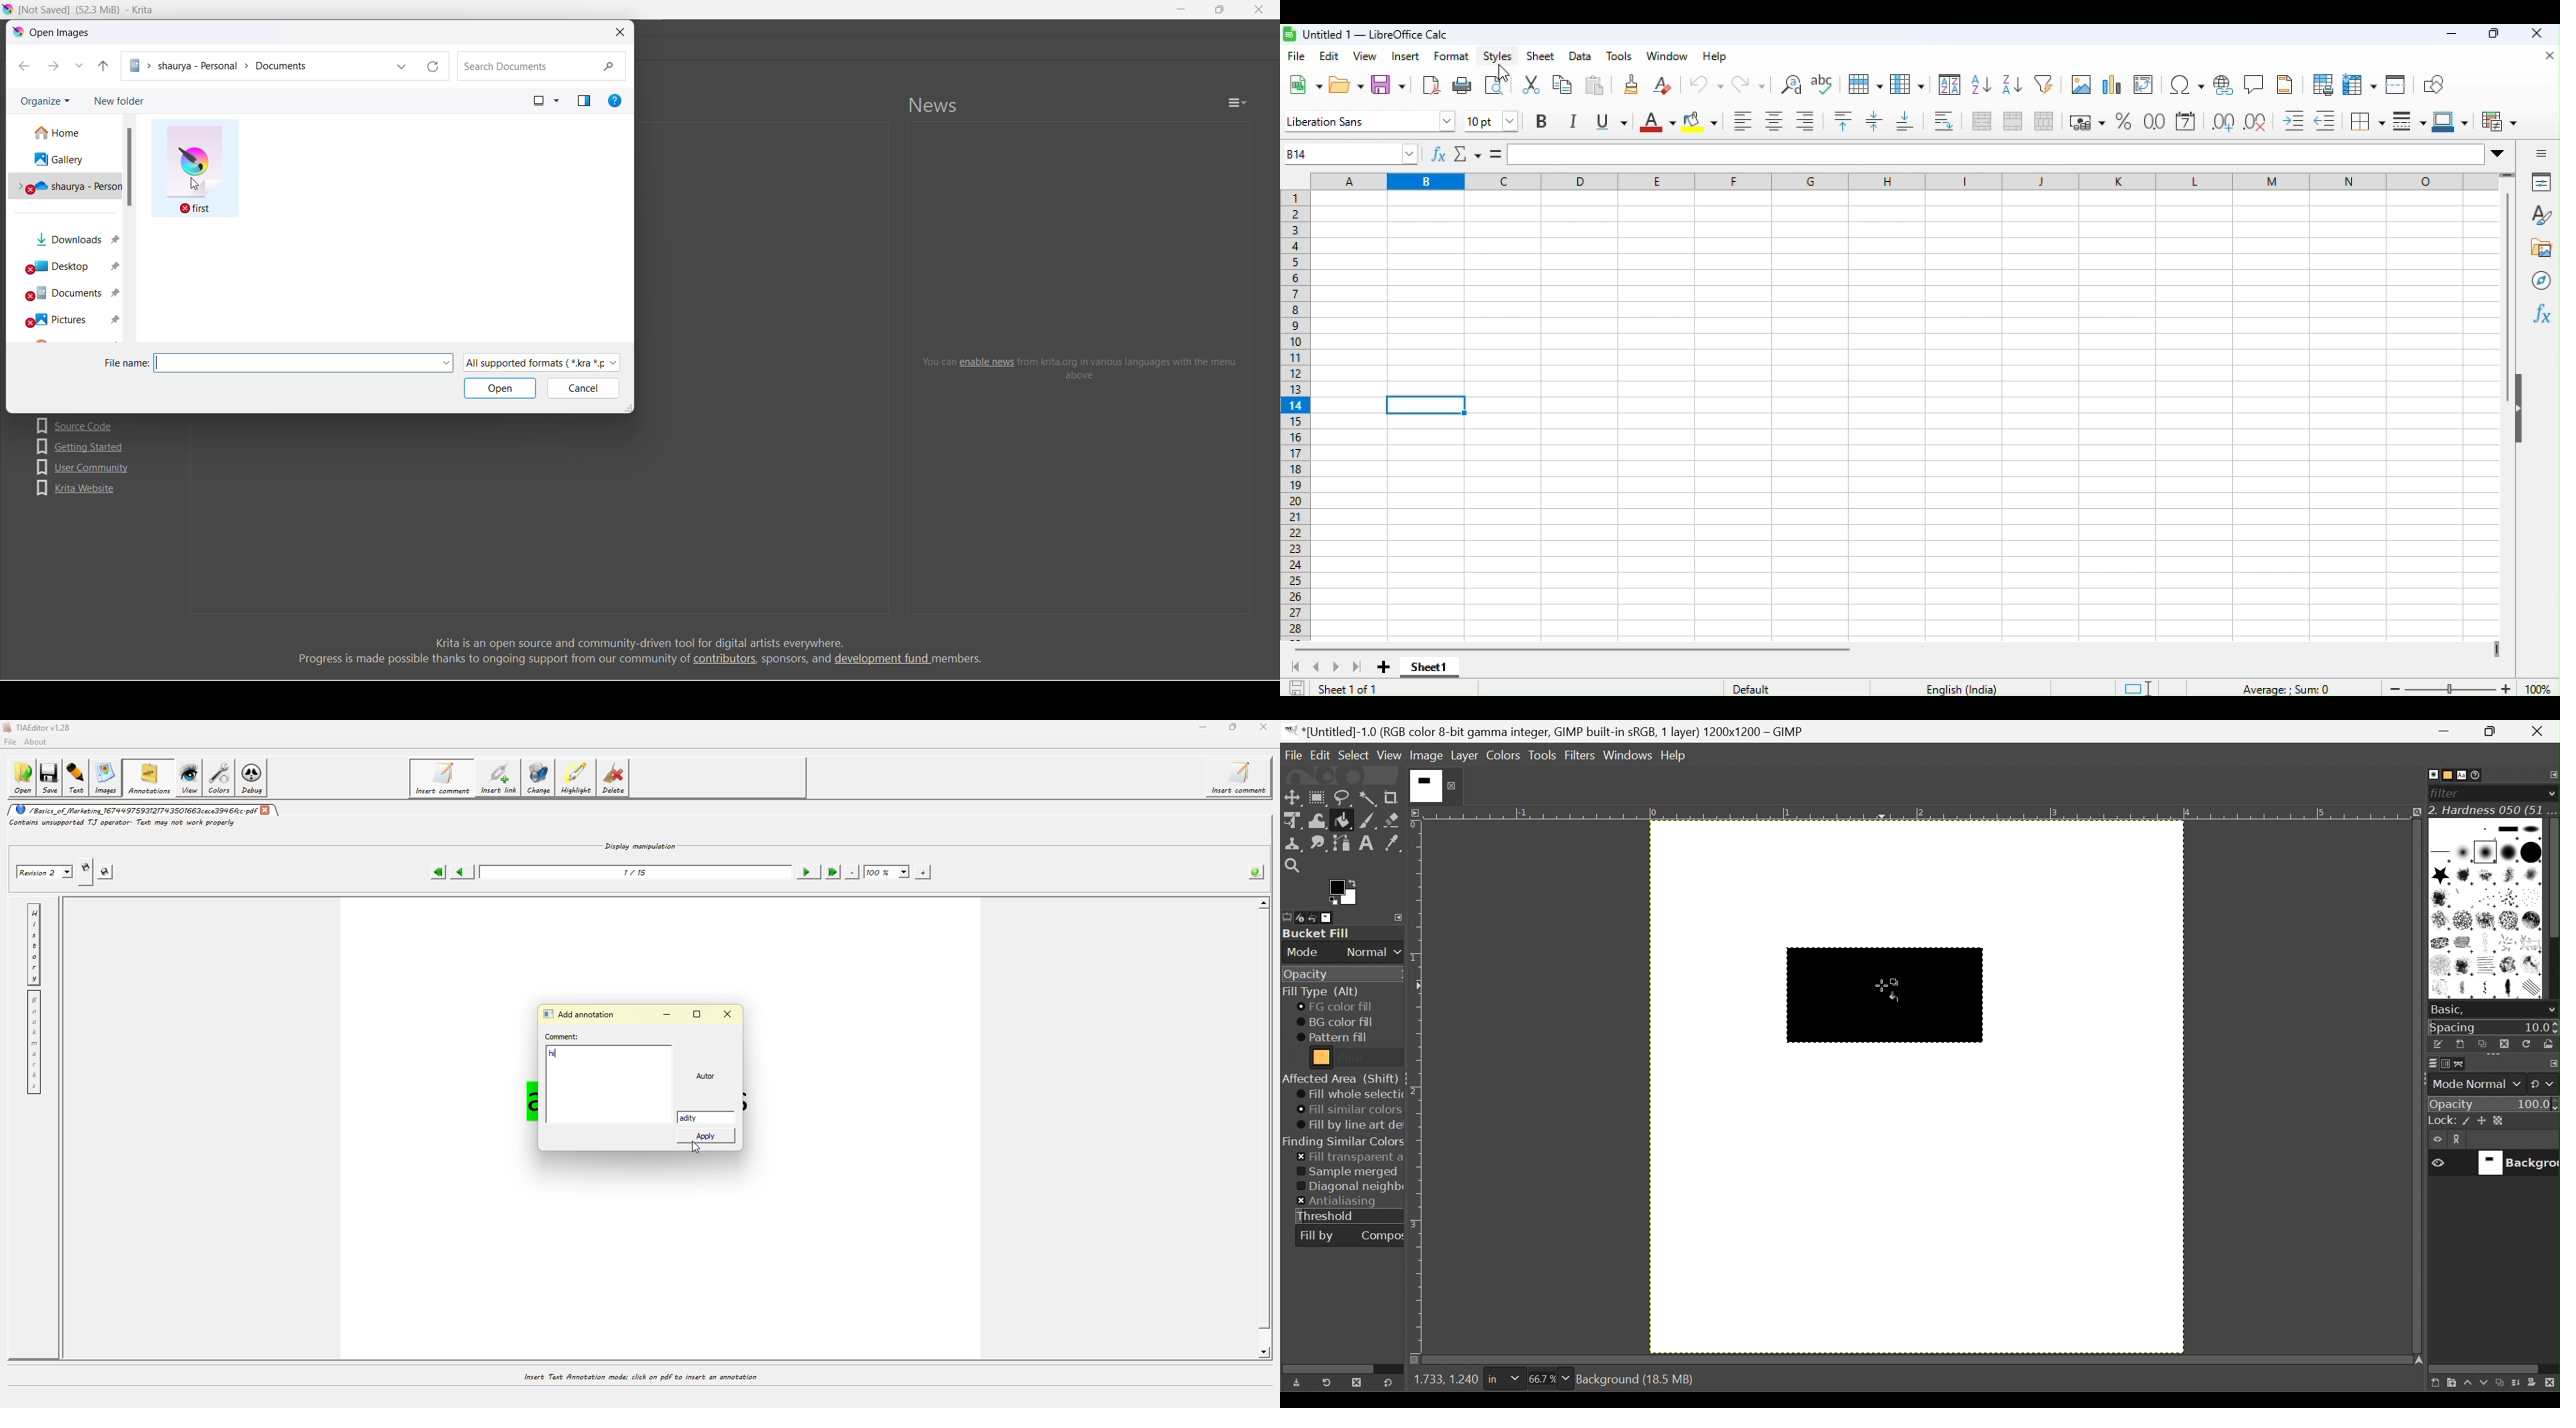 This screenshot has width=2576, height=1428. Describe the element at coordinates (542, 66) in the screenshot. I see `search box` at that location.